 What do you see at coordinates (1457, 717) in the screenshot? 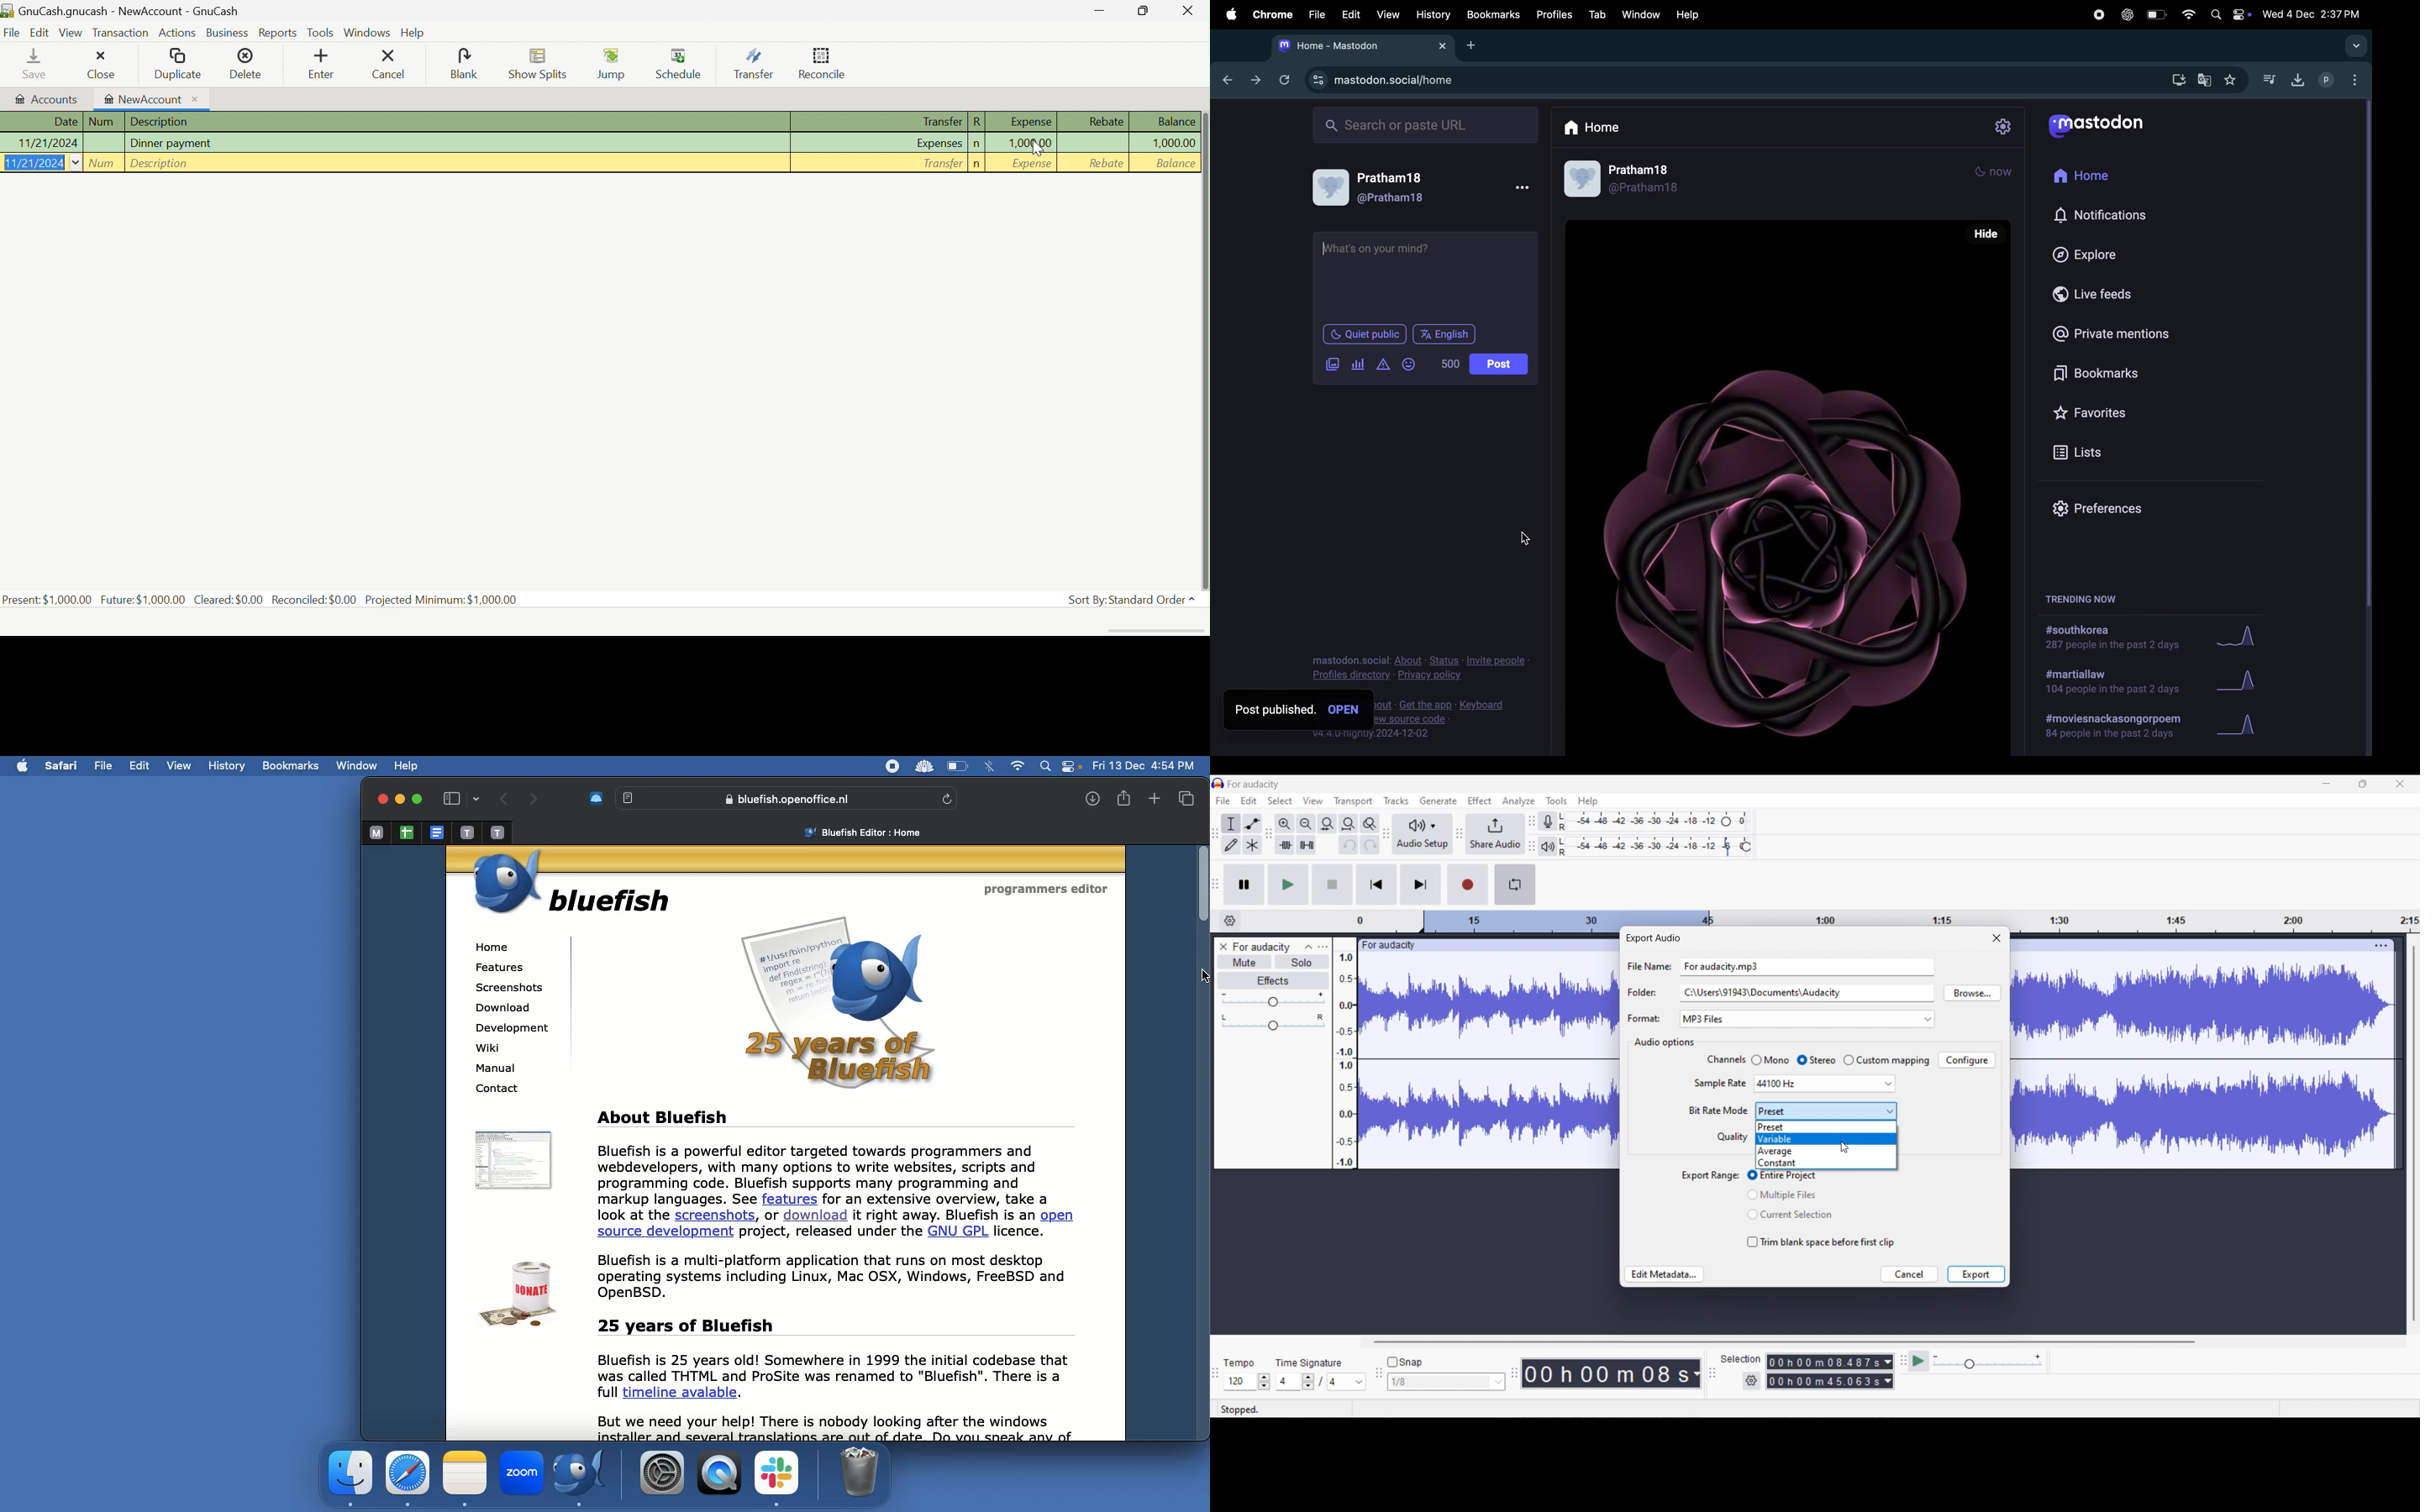
I see `view source code` at bounding box center [1457, 717].